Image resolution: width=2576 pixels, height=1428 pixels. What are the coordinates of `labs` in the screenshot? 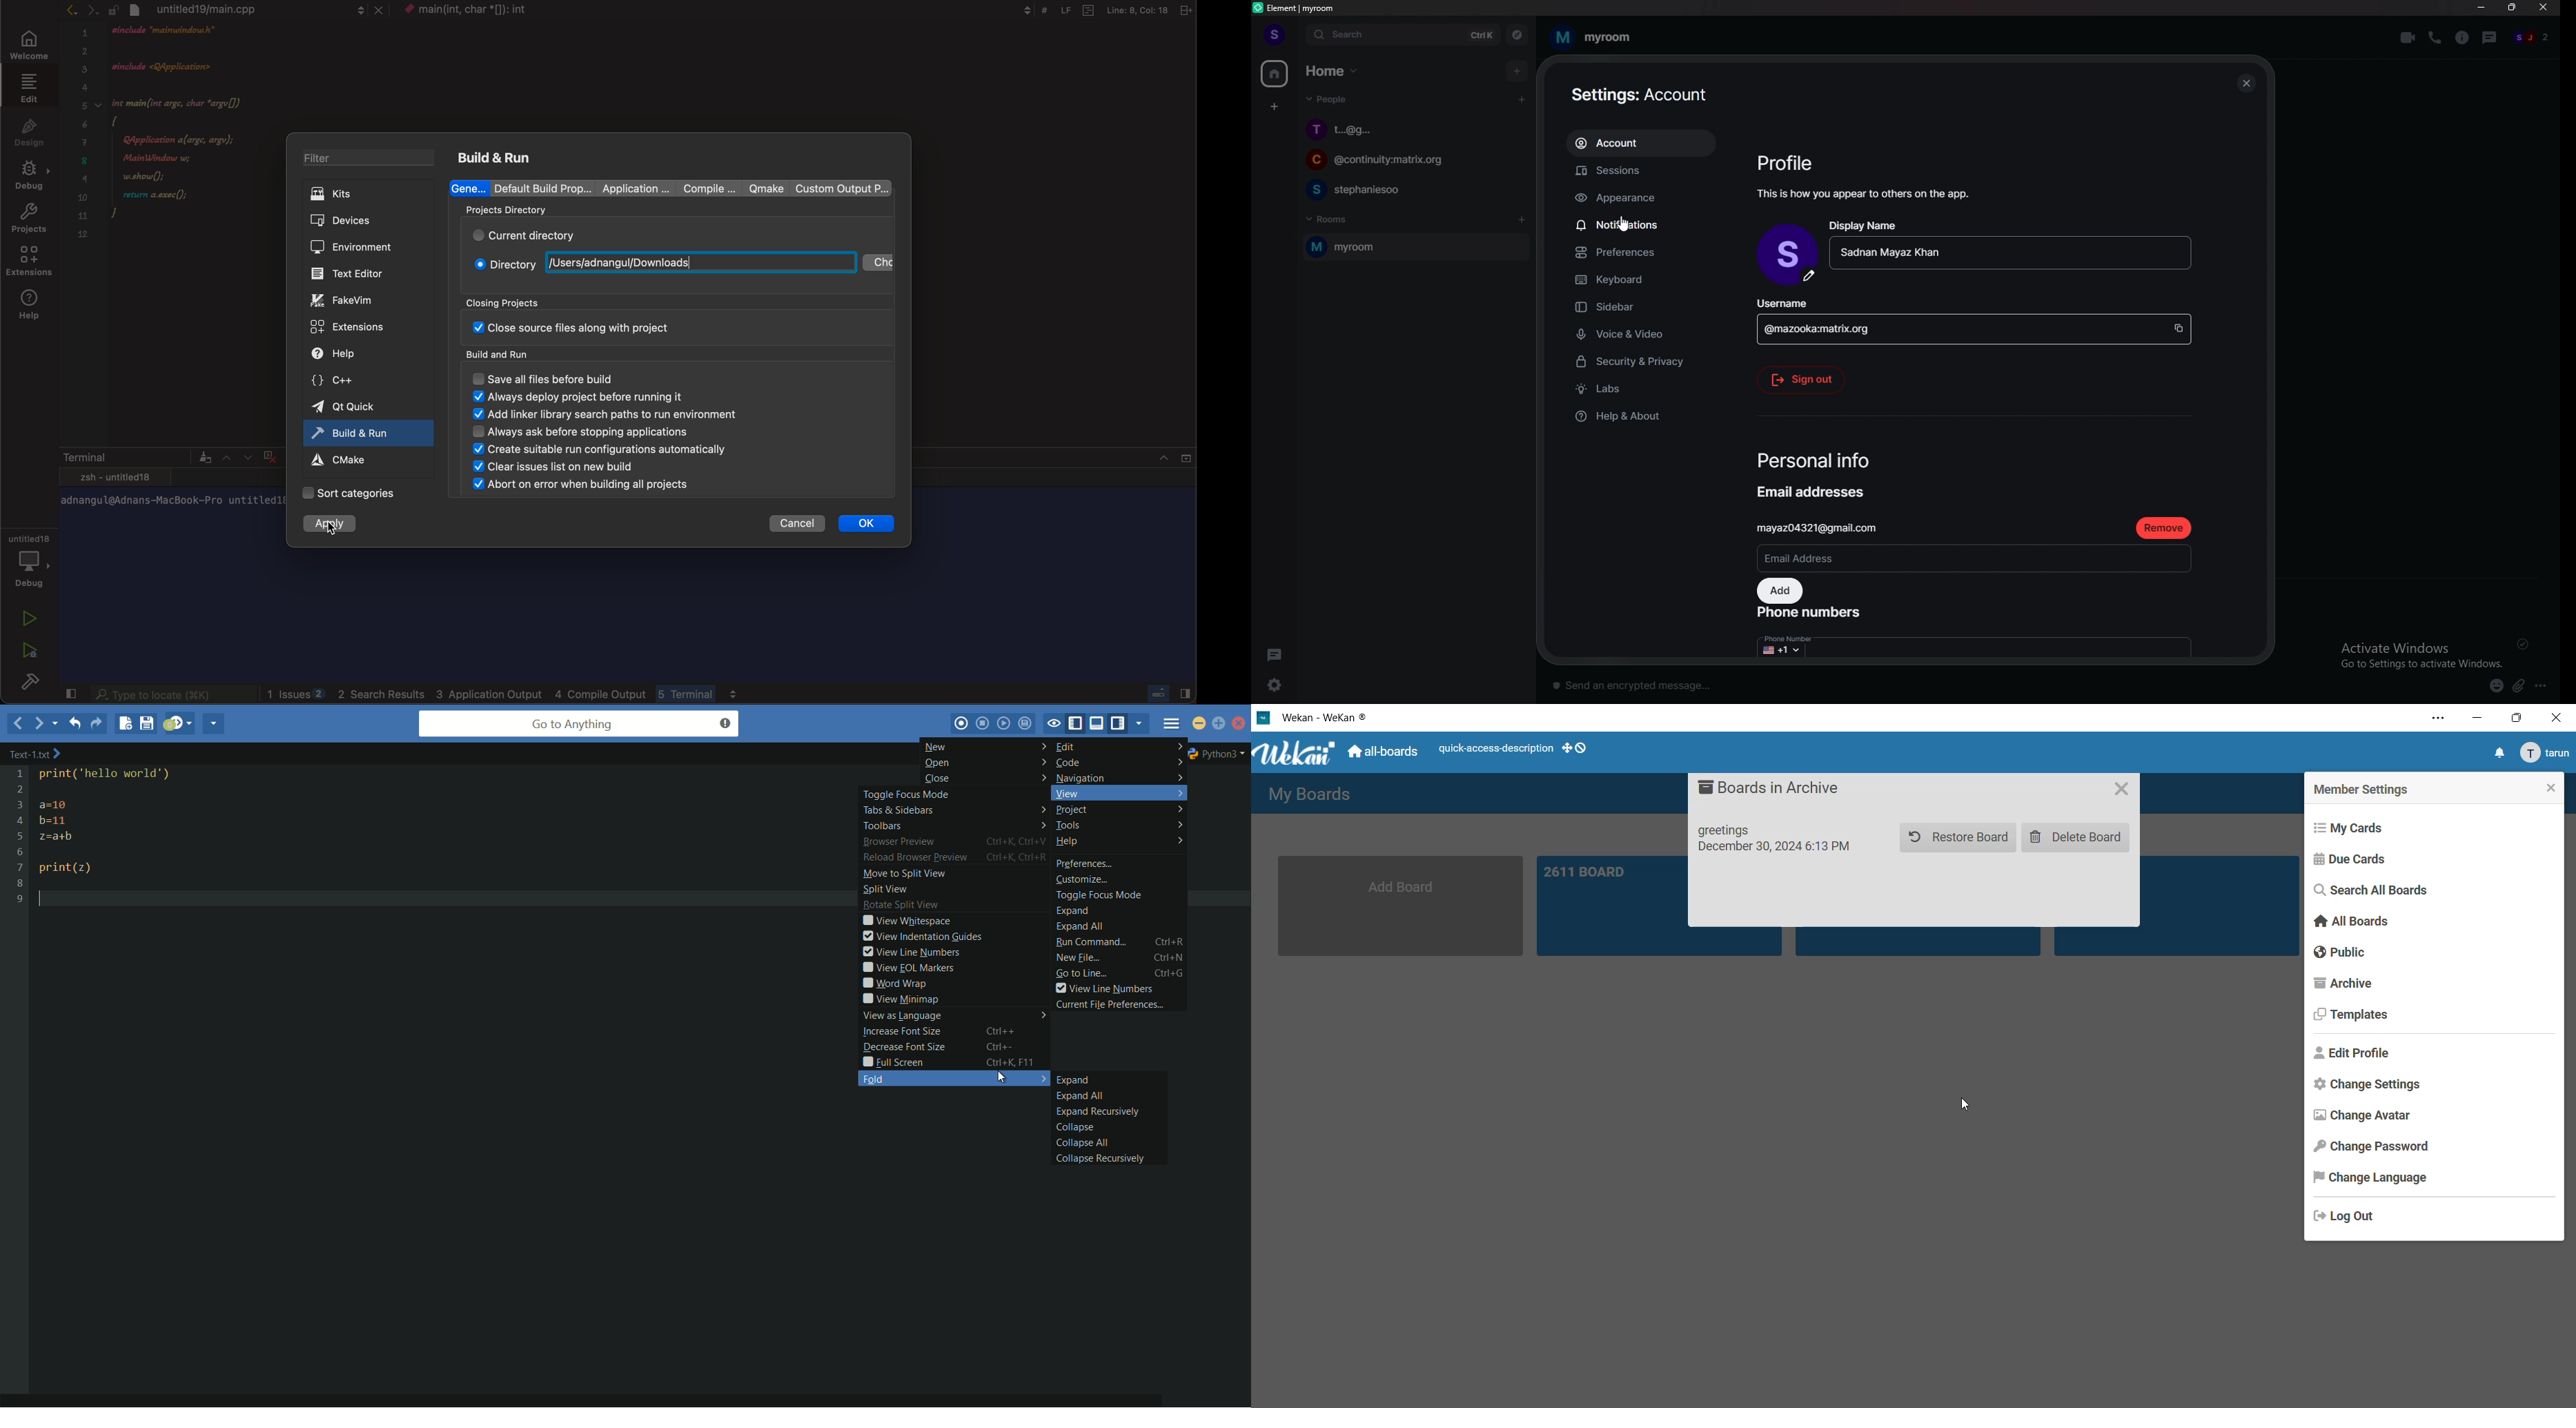 It's located at (1638, 389).